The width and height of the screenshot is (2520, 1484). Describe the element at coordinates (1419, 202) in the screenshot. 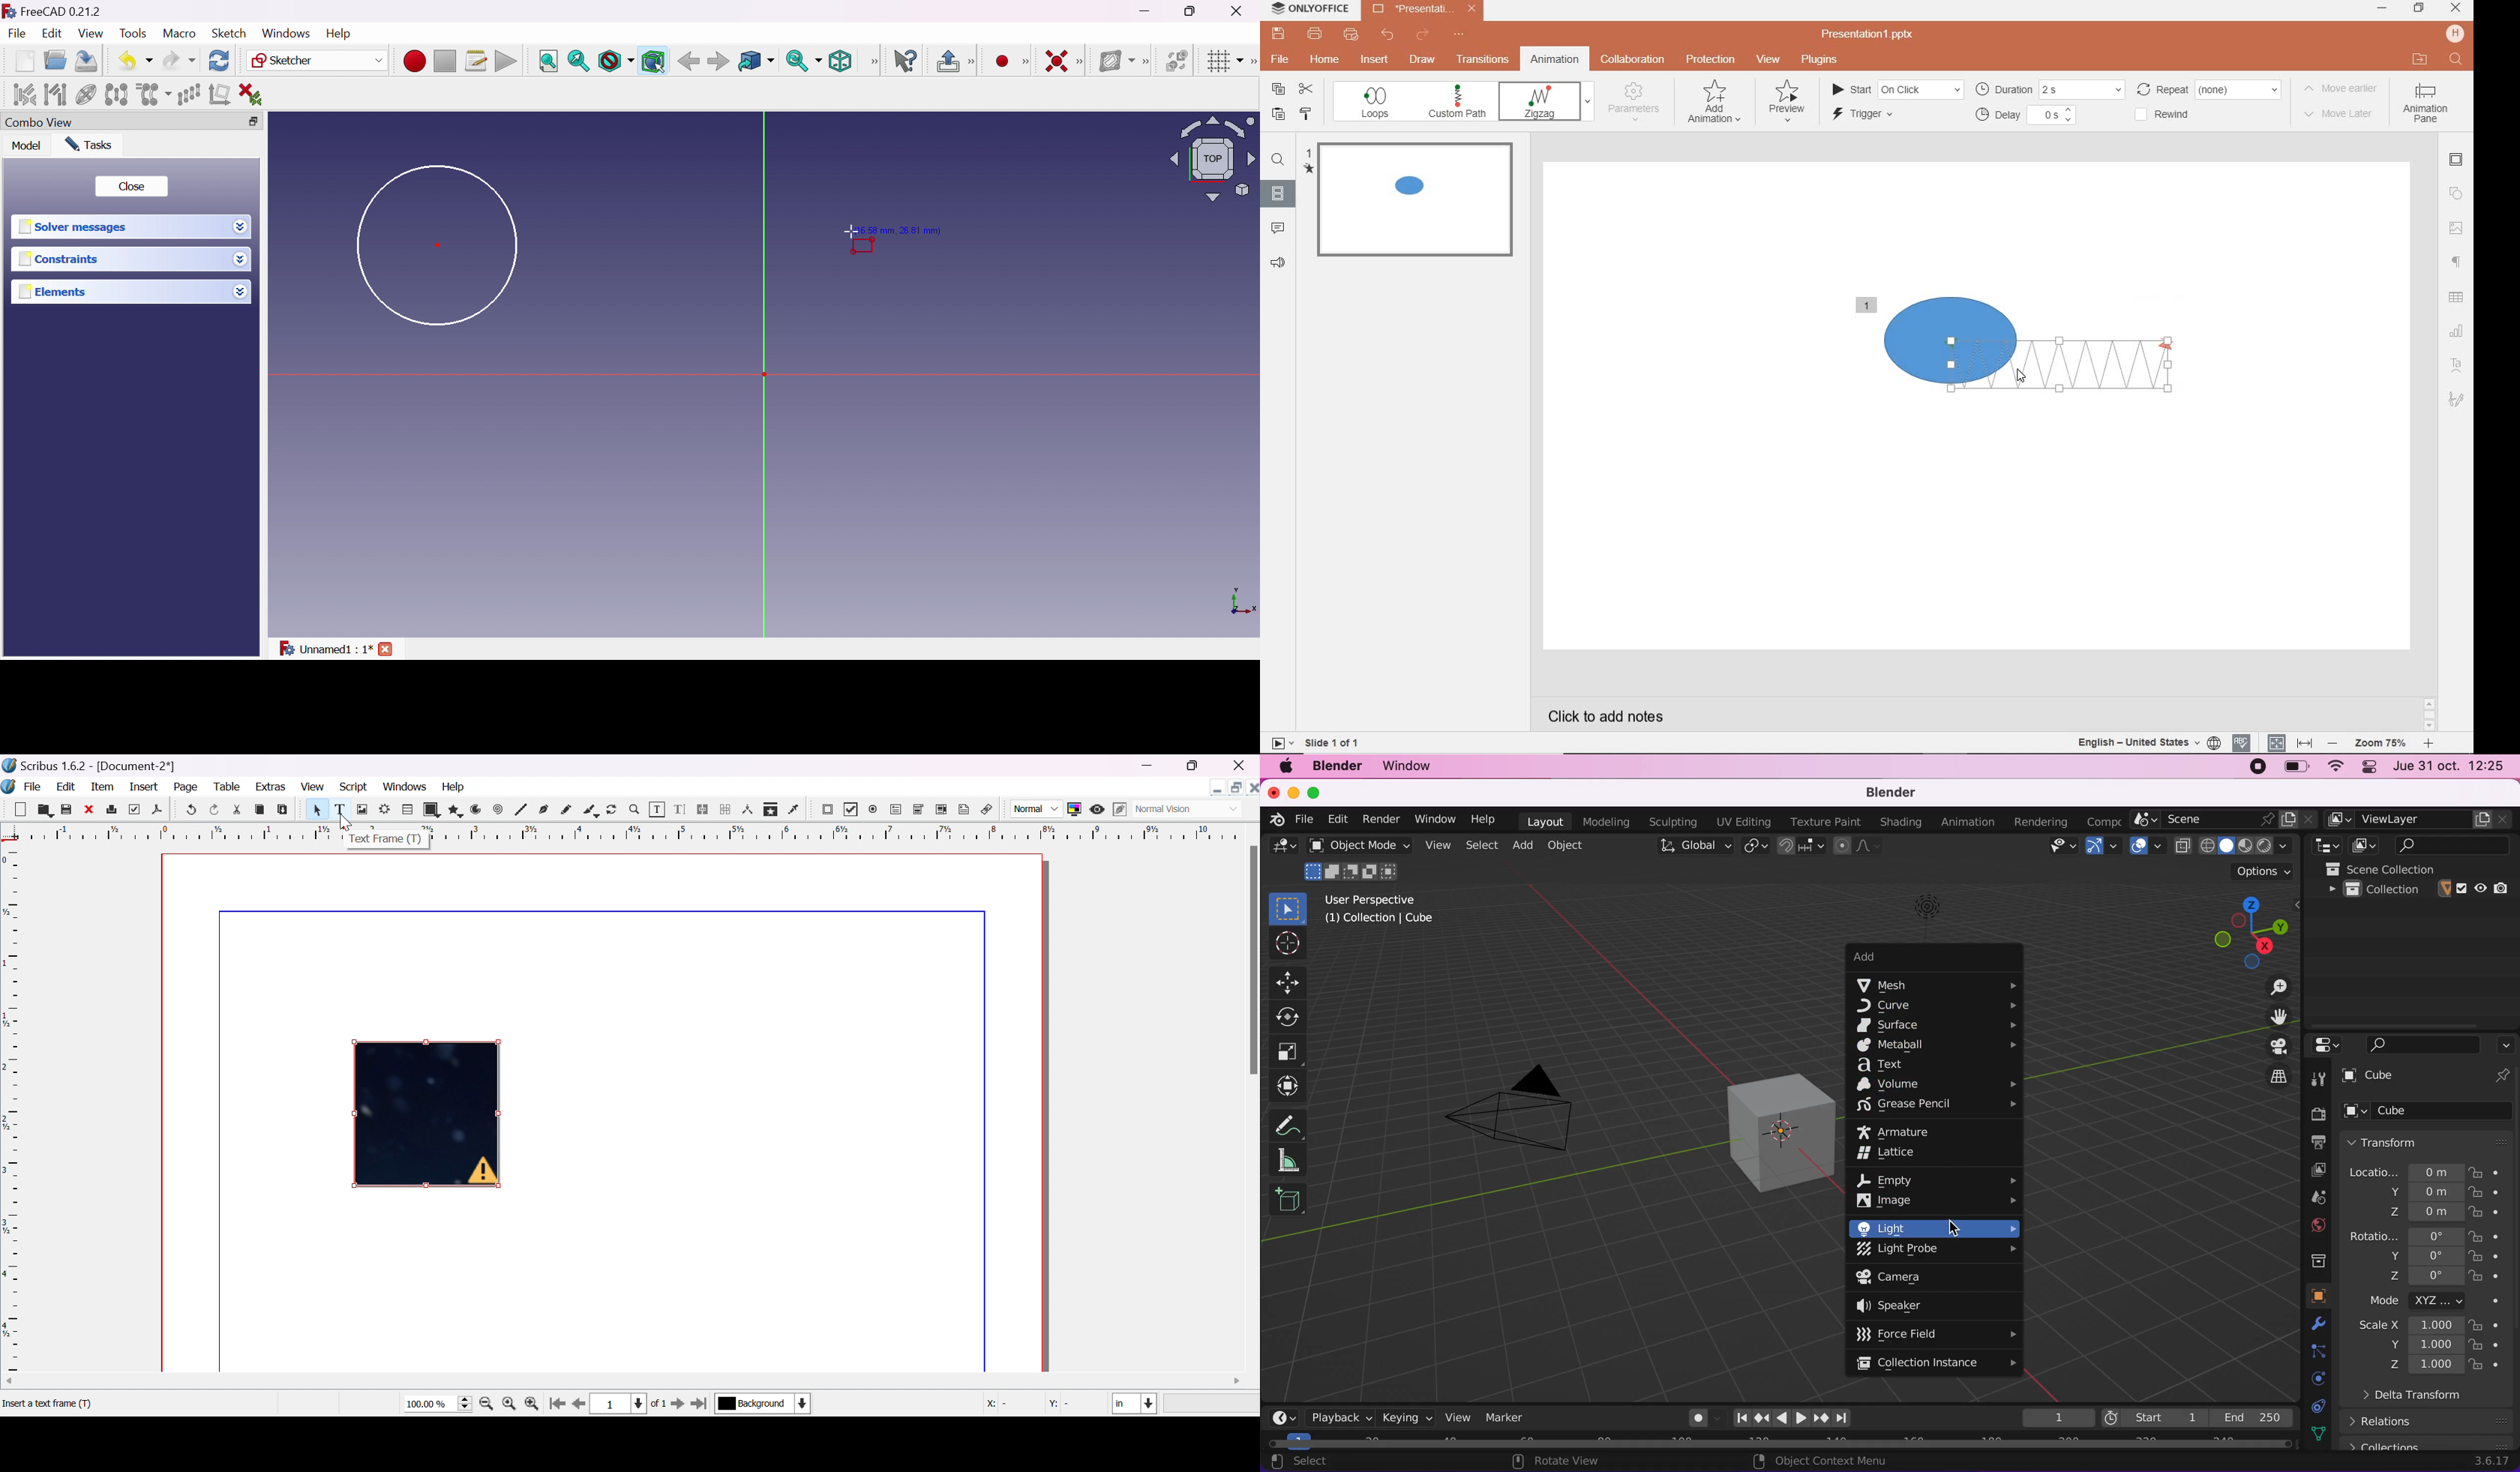

I see `slide1` at that location.